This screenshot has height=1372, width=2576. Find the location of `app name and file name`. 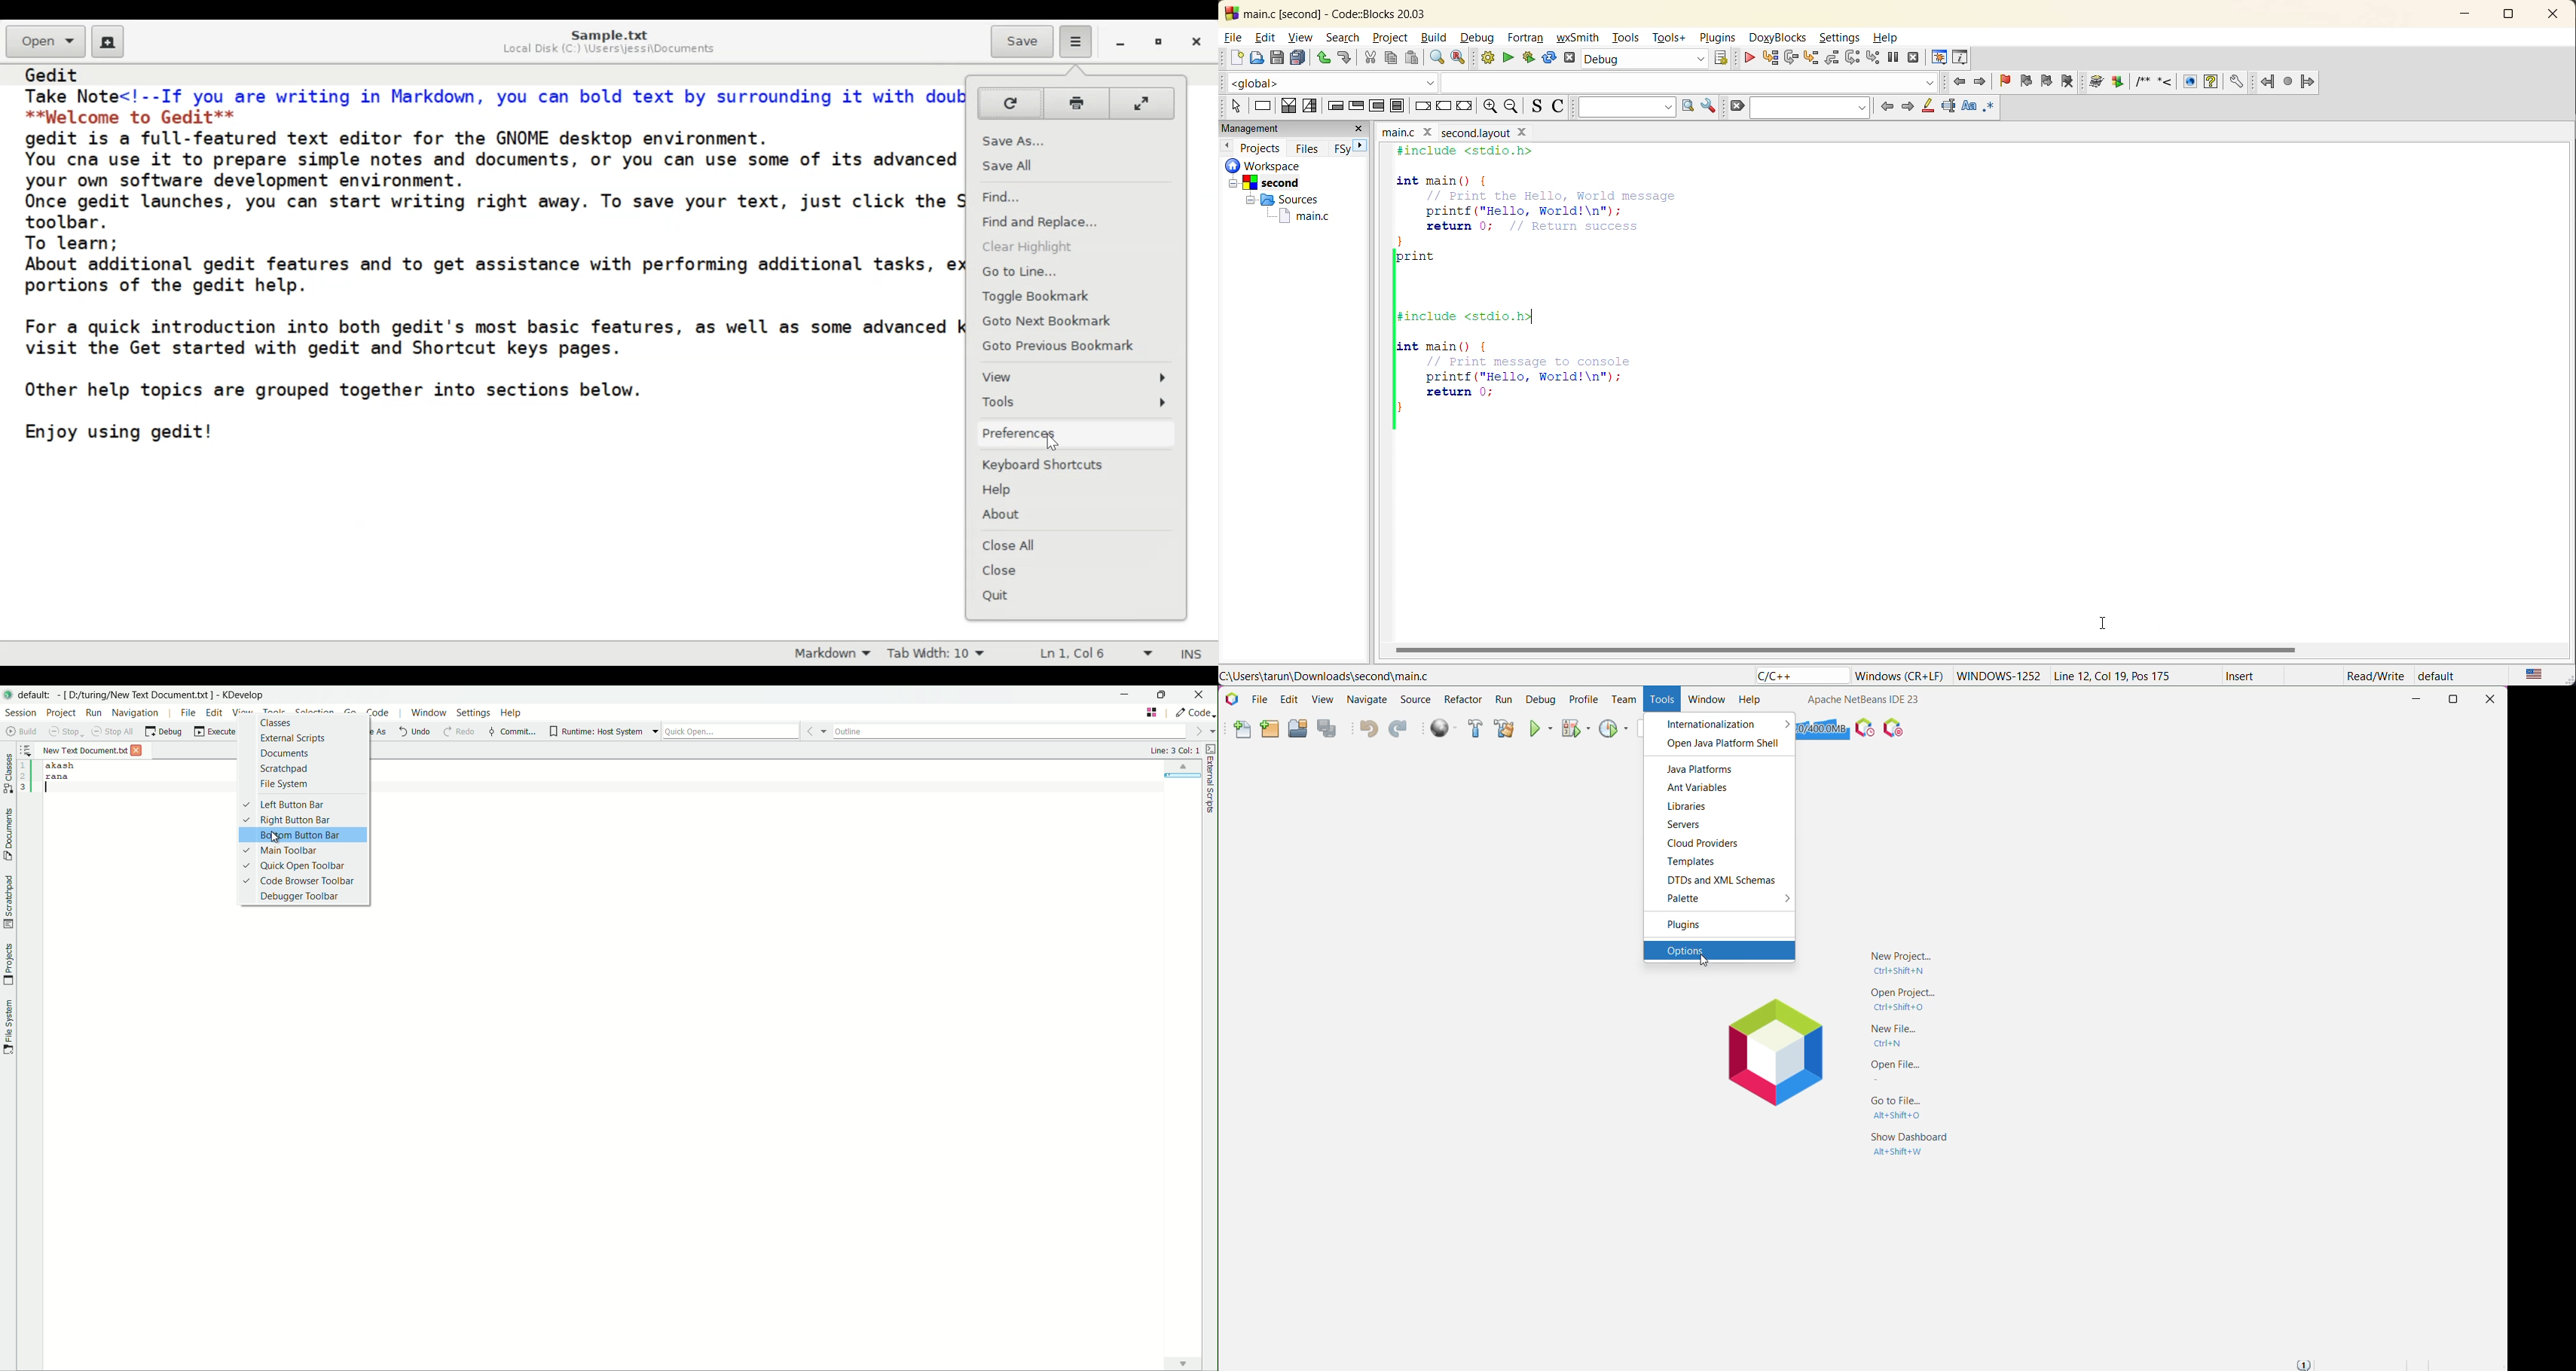

app name and file name is located at coordinates (1366, 13).